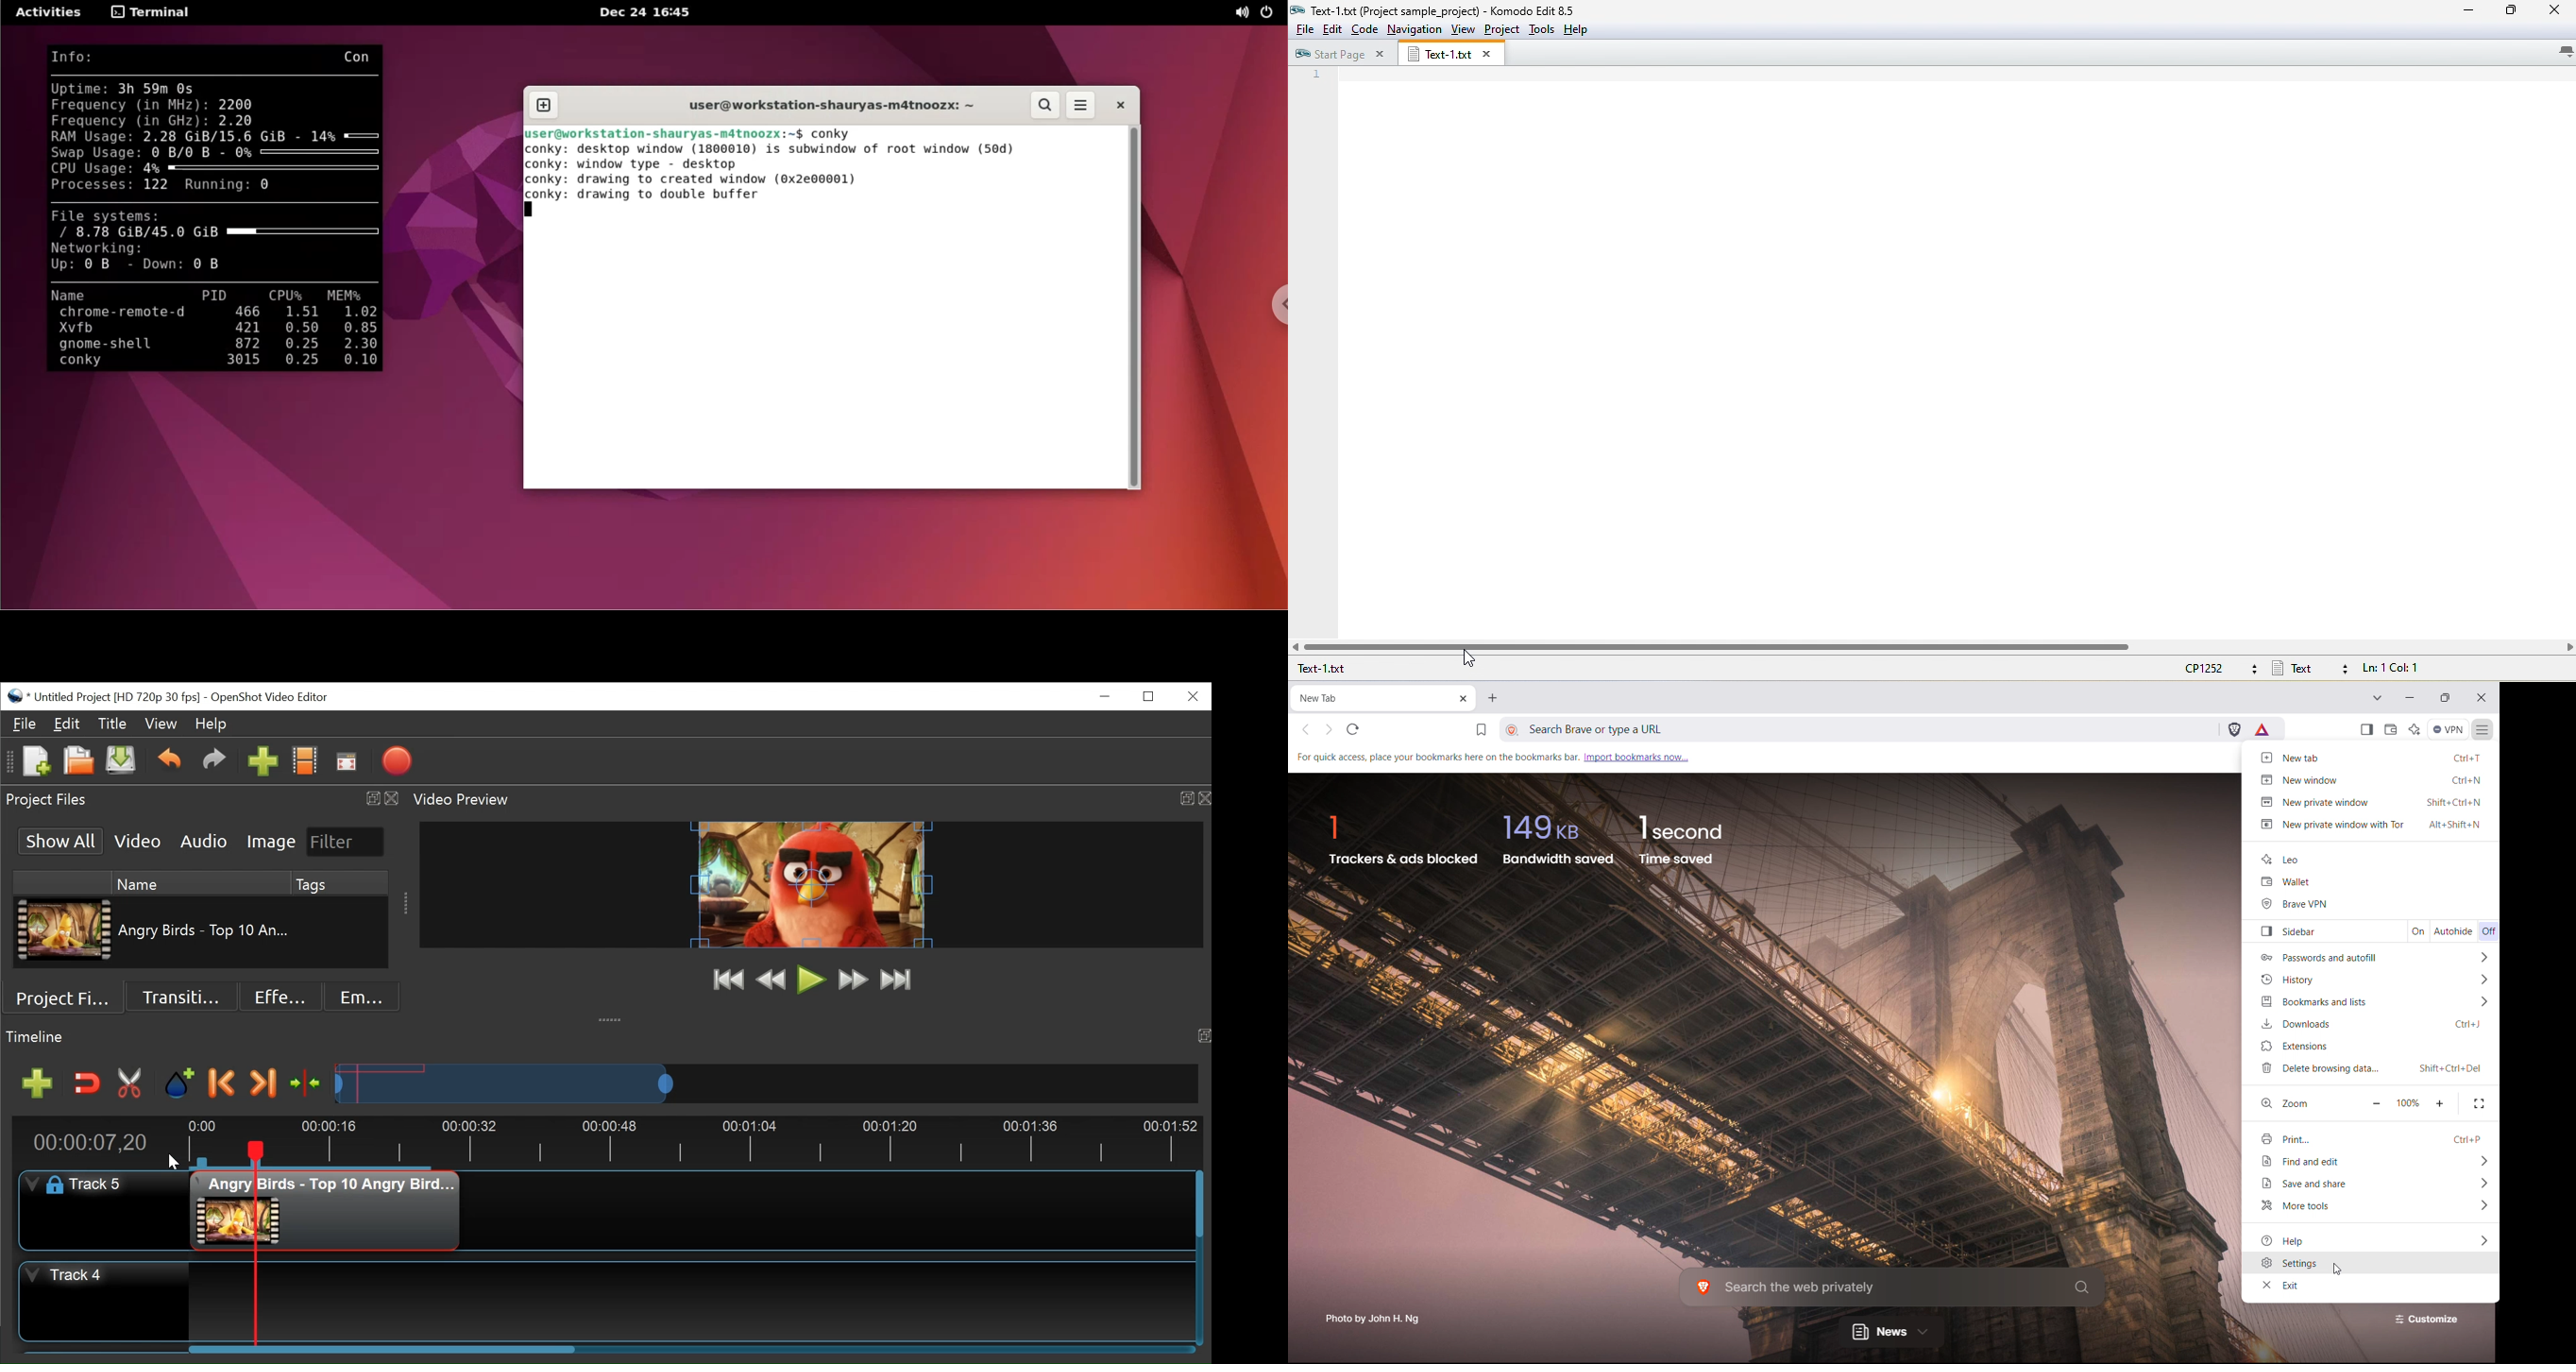 This screenshot has width=2576, height=1372. I want to click on Cursor, so click(138, 1202).